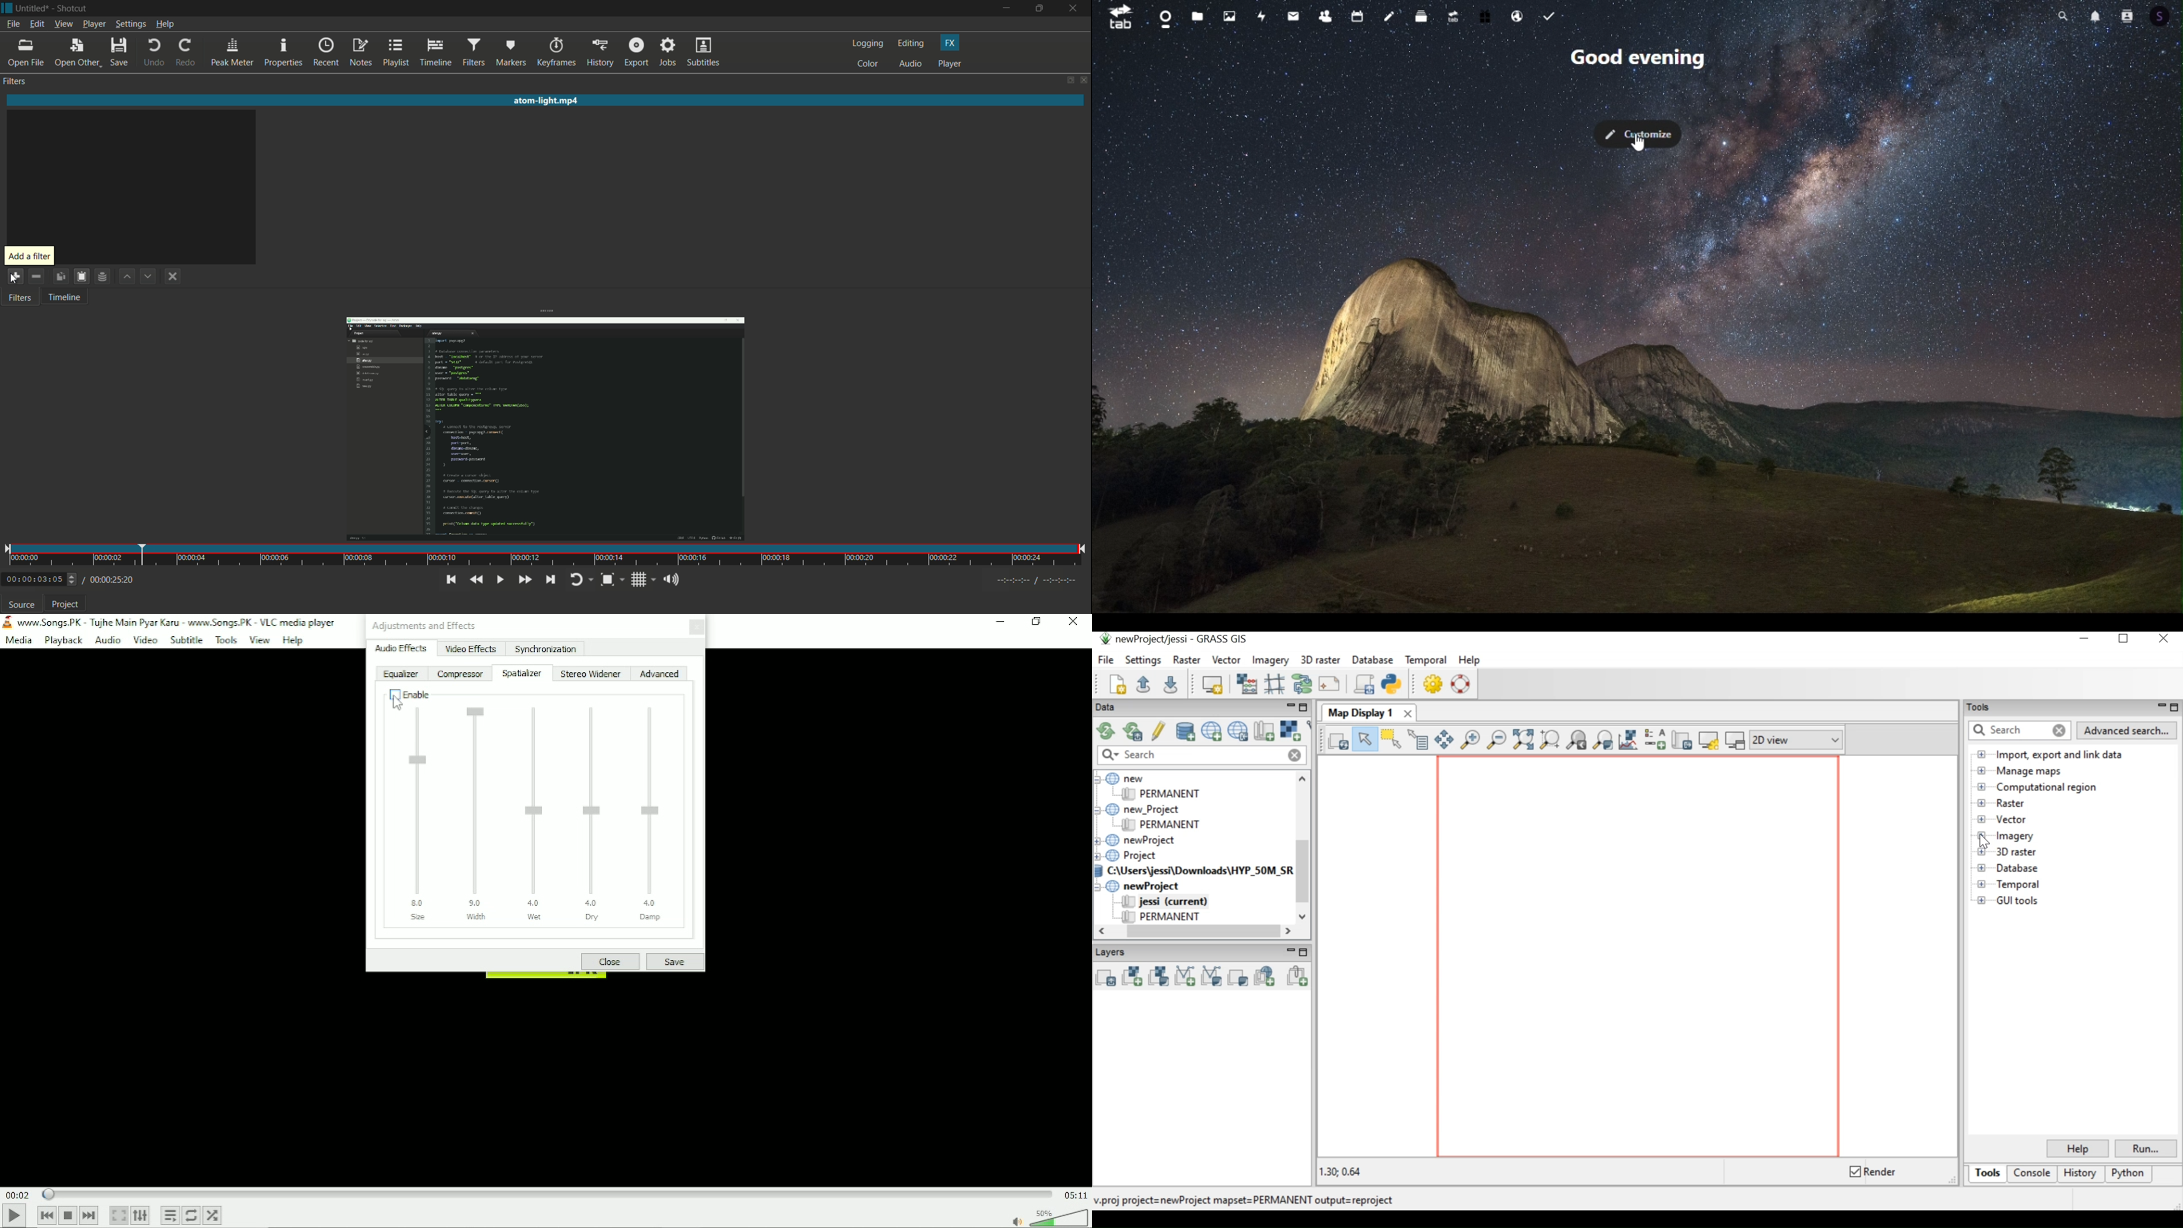  I want to click on Audio effects, so click(401, 649).